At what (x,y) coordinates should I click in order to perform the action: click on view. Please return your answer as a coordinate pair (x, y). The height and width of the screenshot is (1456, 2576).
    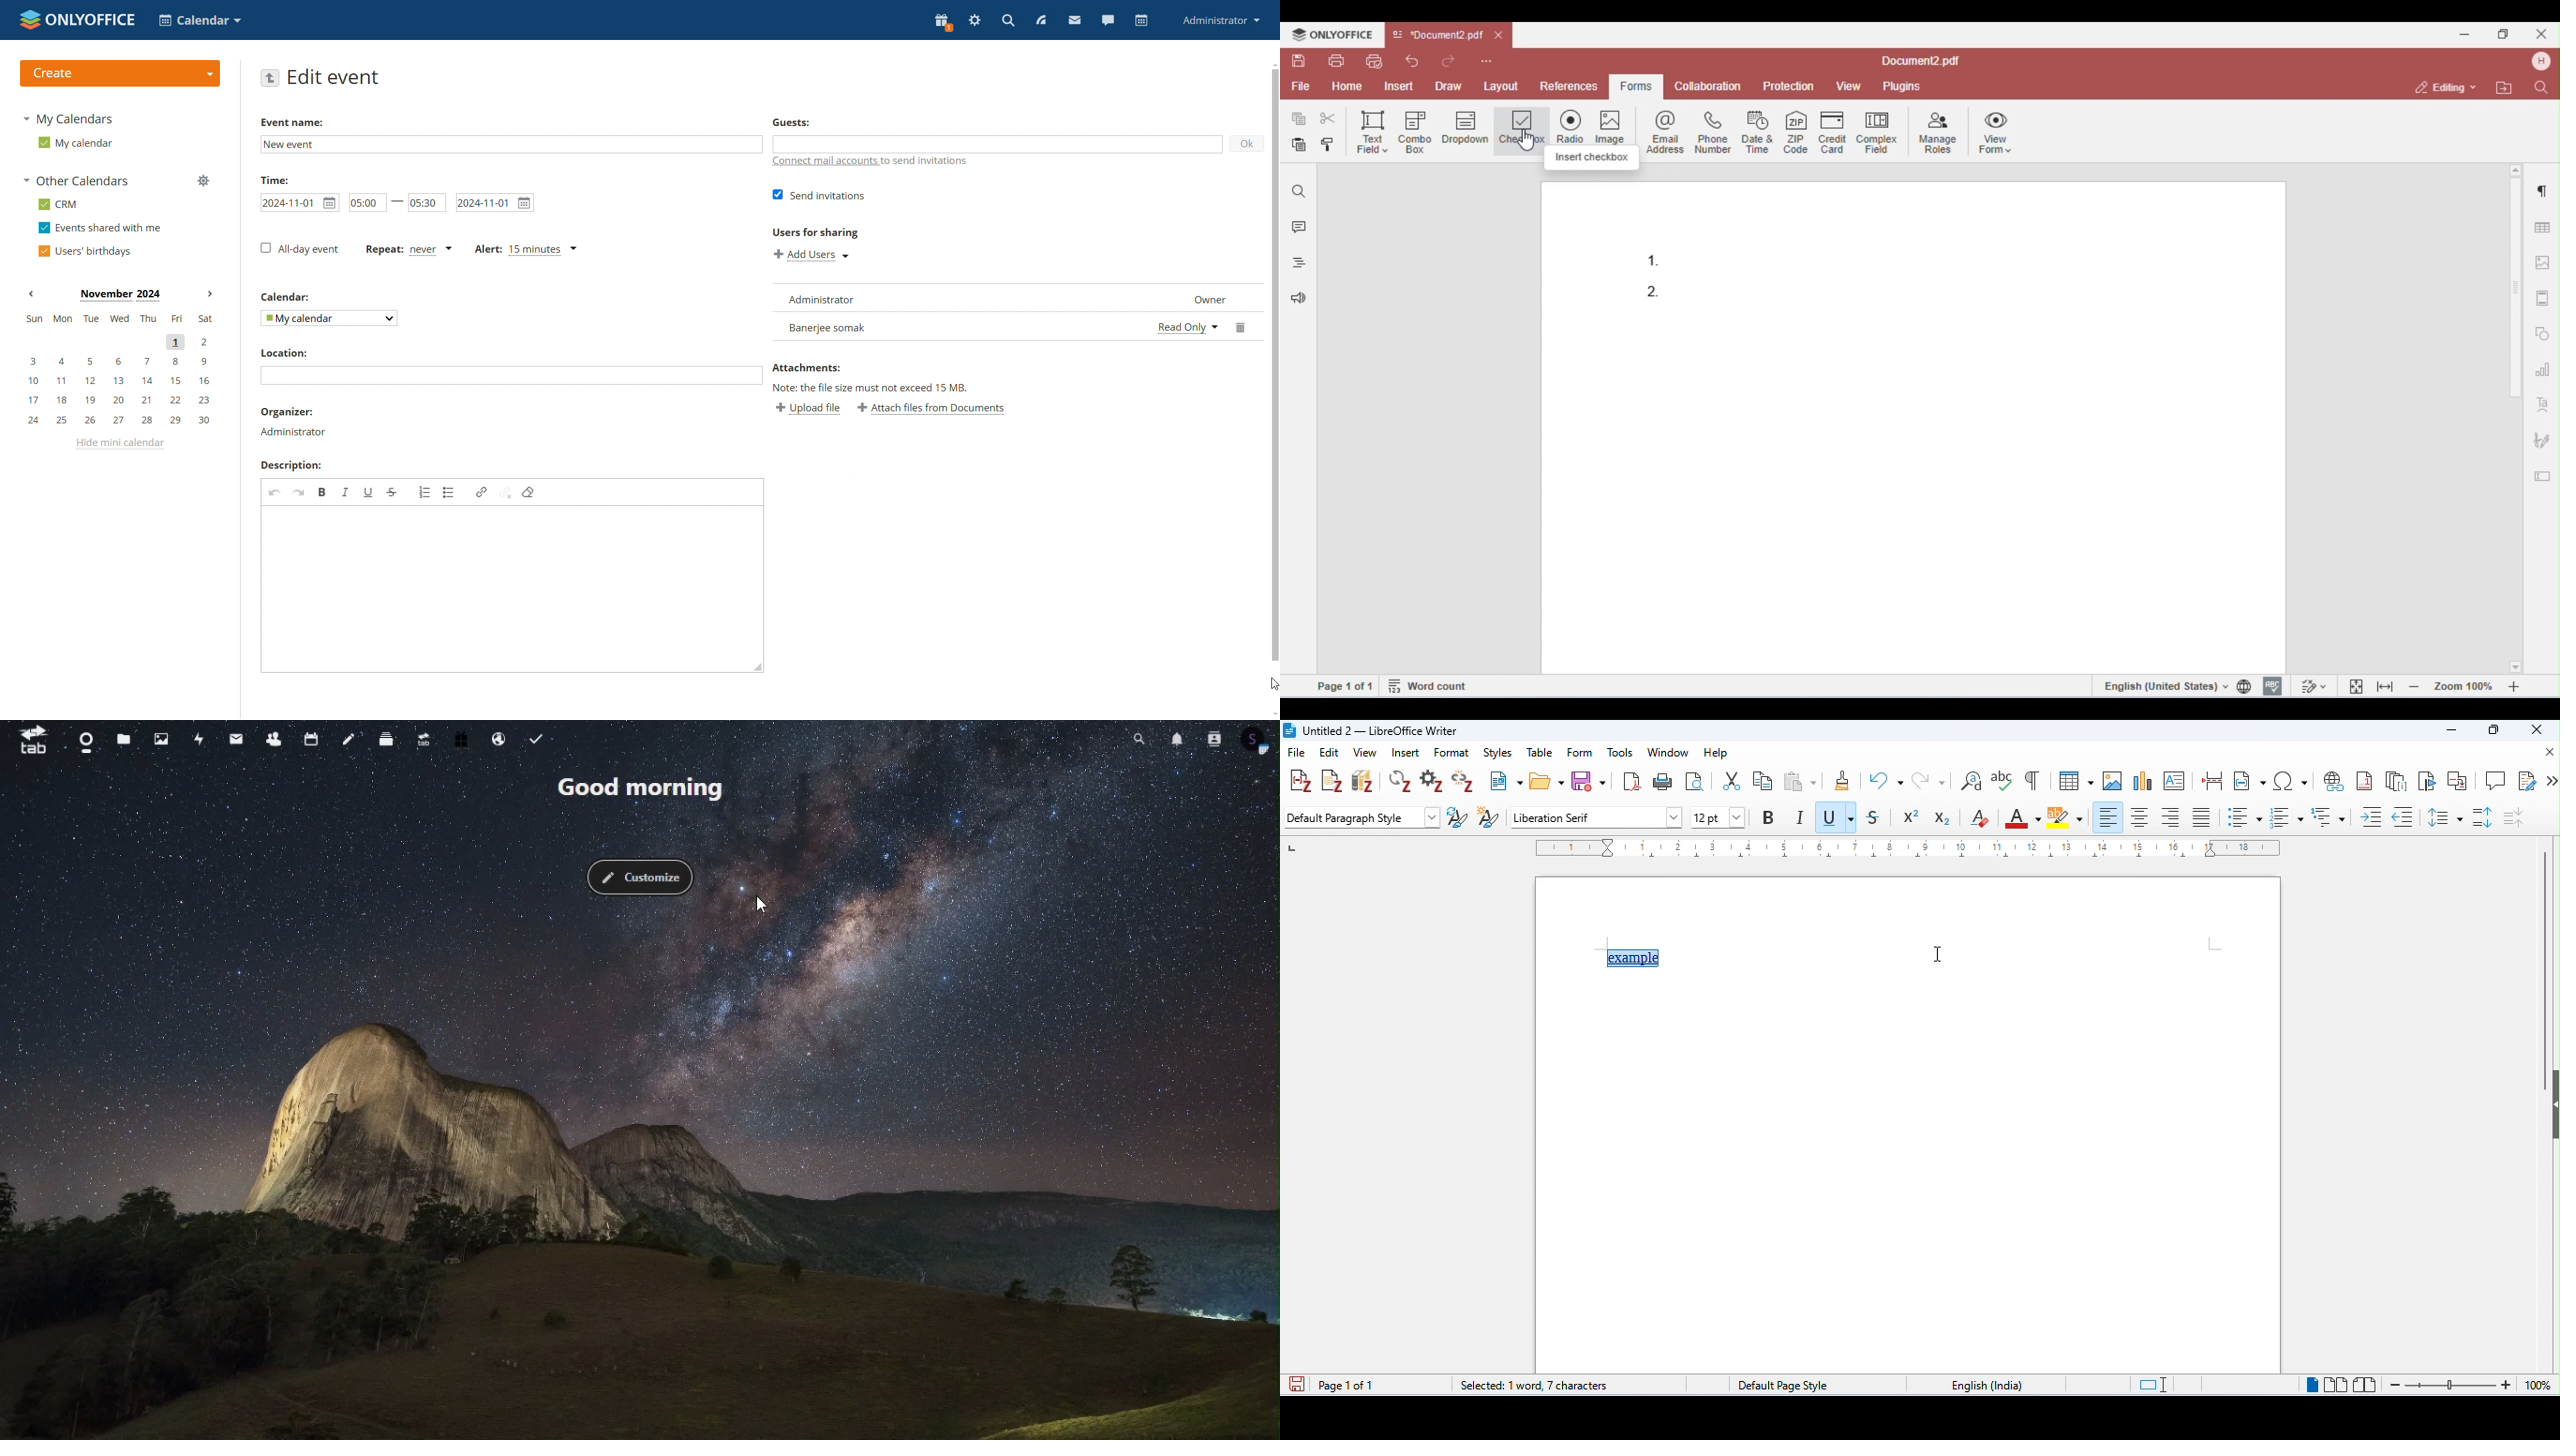
    Looking at the image, I should click on (1366, 754).